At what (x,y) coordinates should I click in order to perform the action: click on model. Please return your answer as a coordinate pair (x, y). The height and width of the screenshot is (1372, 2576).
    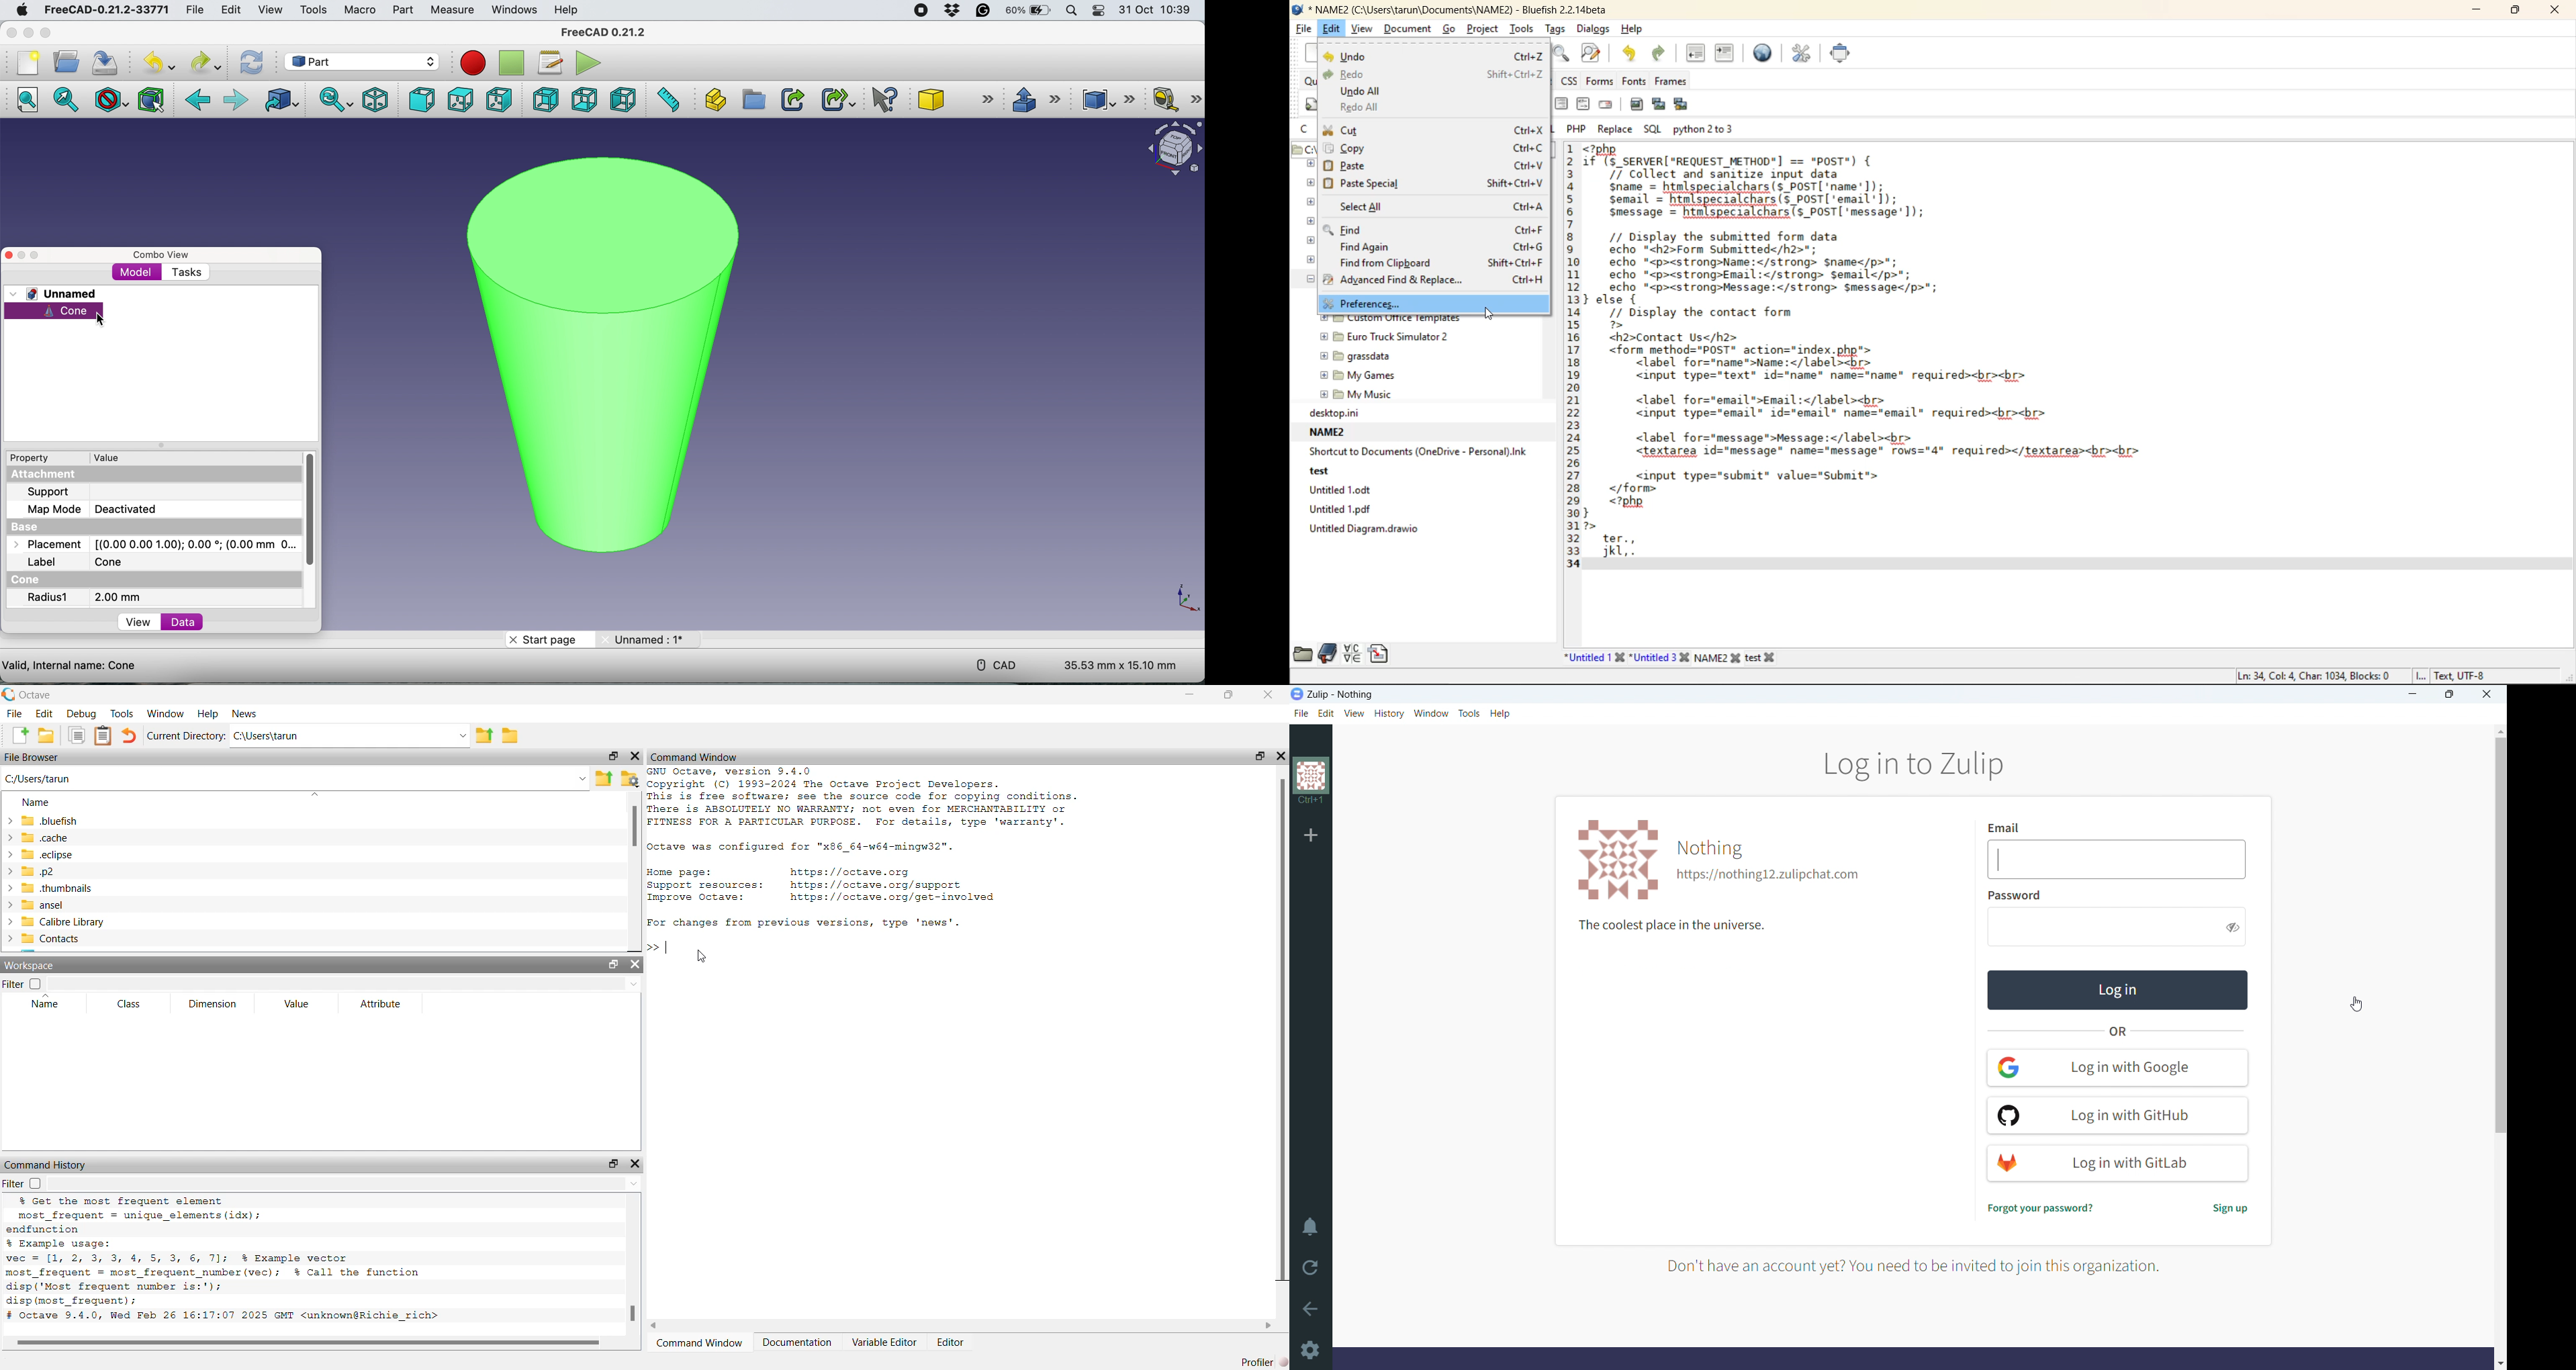
    Looking at the image, I should click on (139, 272).